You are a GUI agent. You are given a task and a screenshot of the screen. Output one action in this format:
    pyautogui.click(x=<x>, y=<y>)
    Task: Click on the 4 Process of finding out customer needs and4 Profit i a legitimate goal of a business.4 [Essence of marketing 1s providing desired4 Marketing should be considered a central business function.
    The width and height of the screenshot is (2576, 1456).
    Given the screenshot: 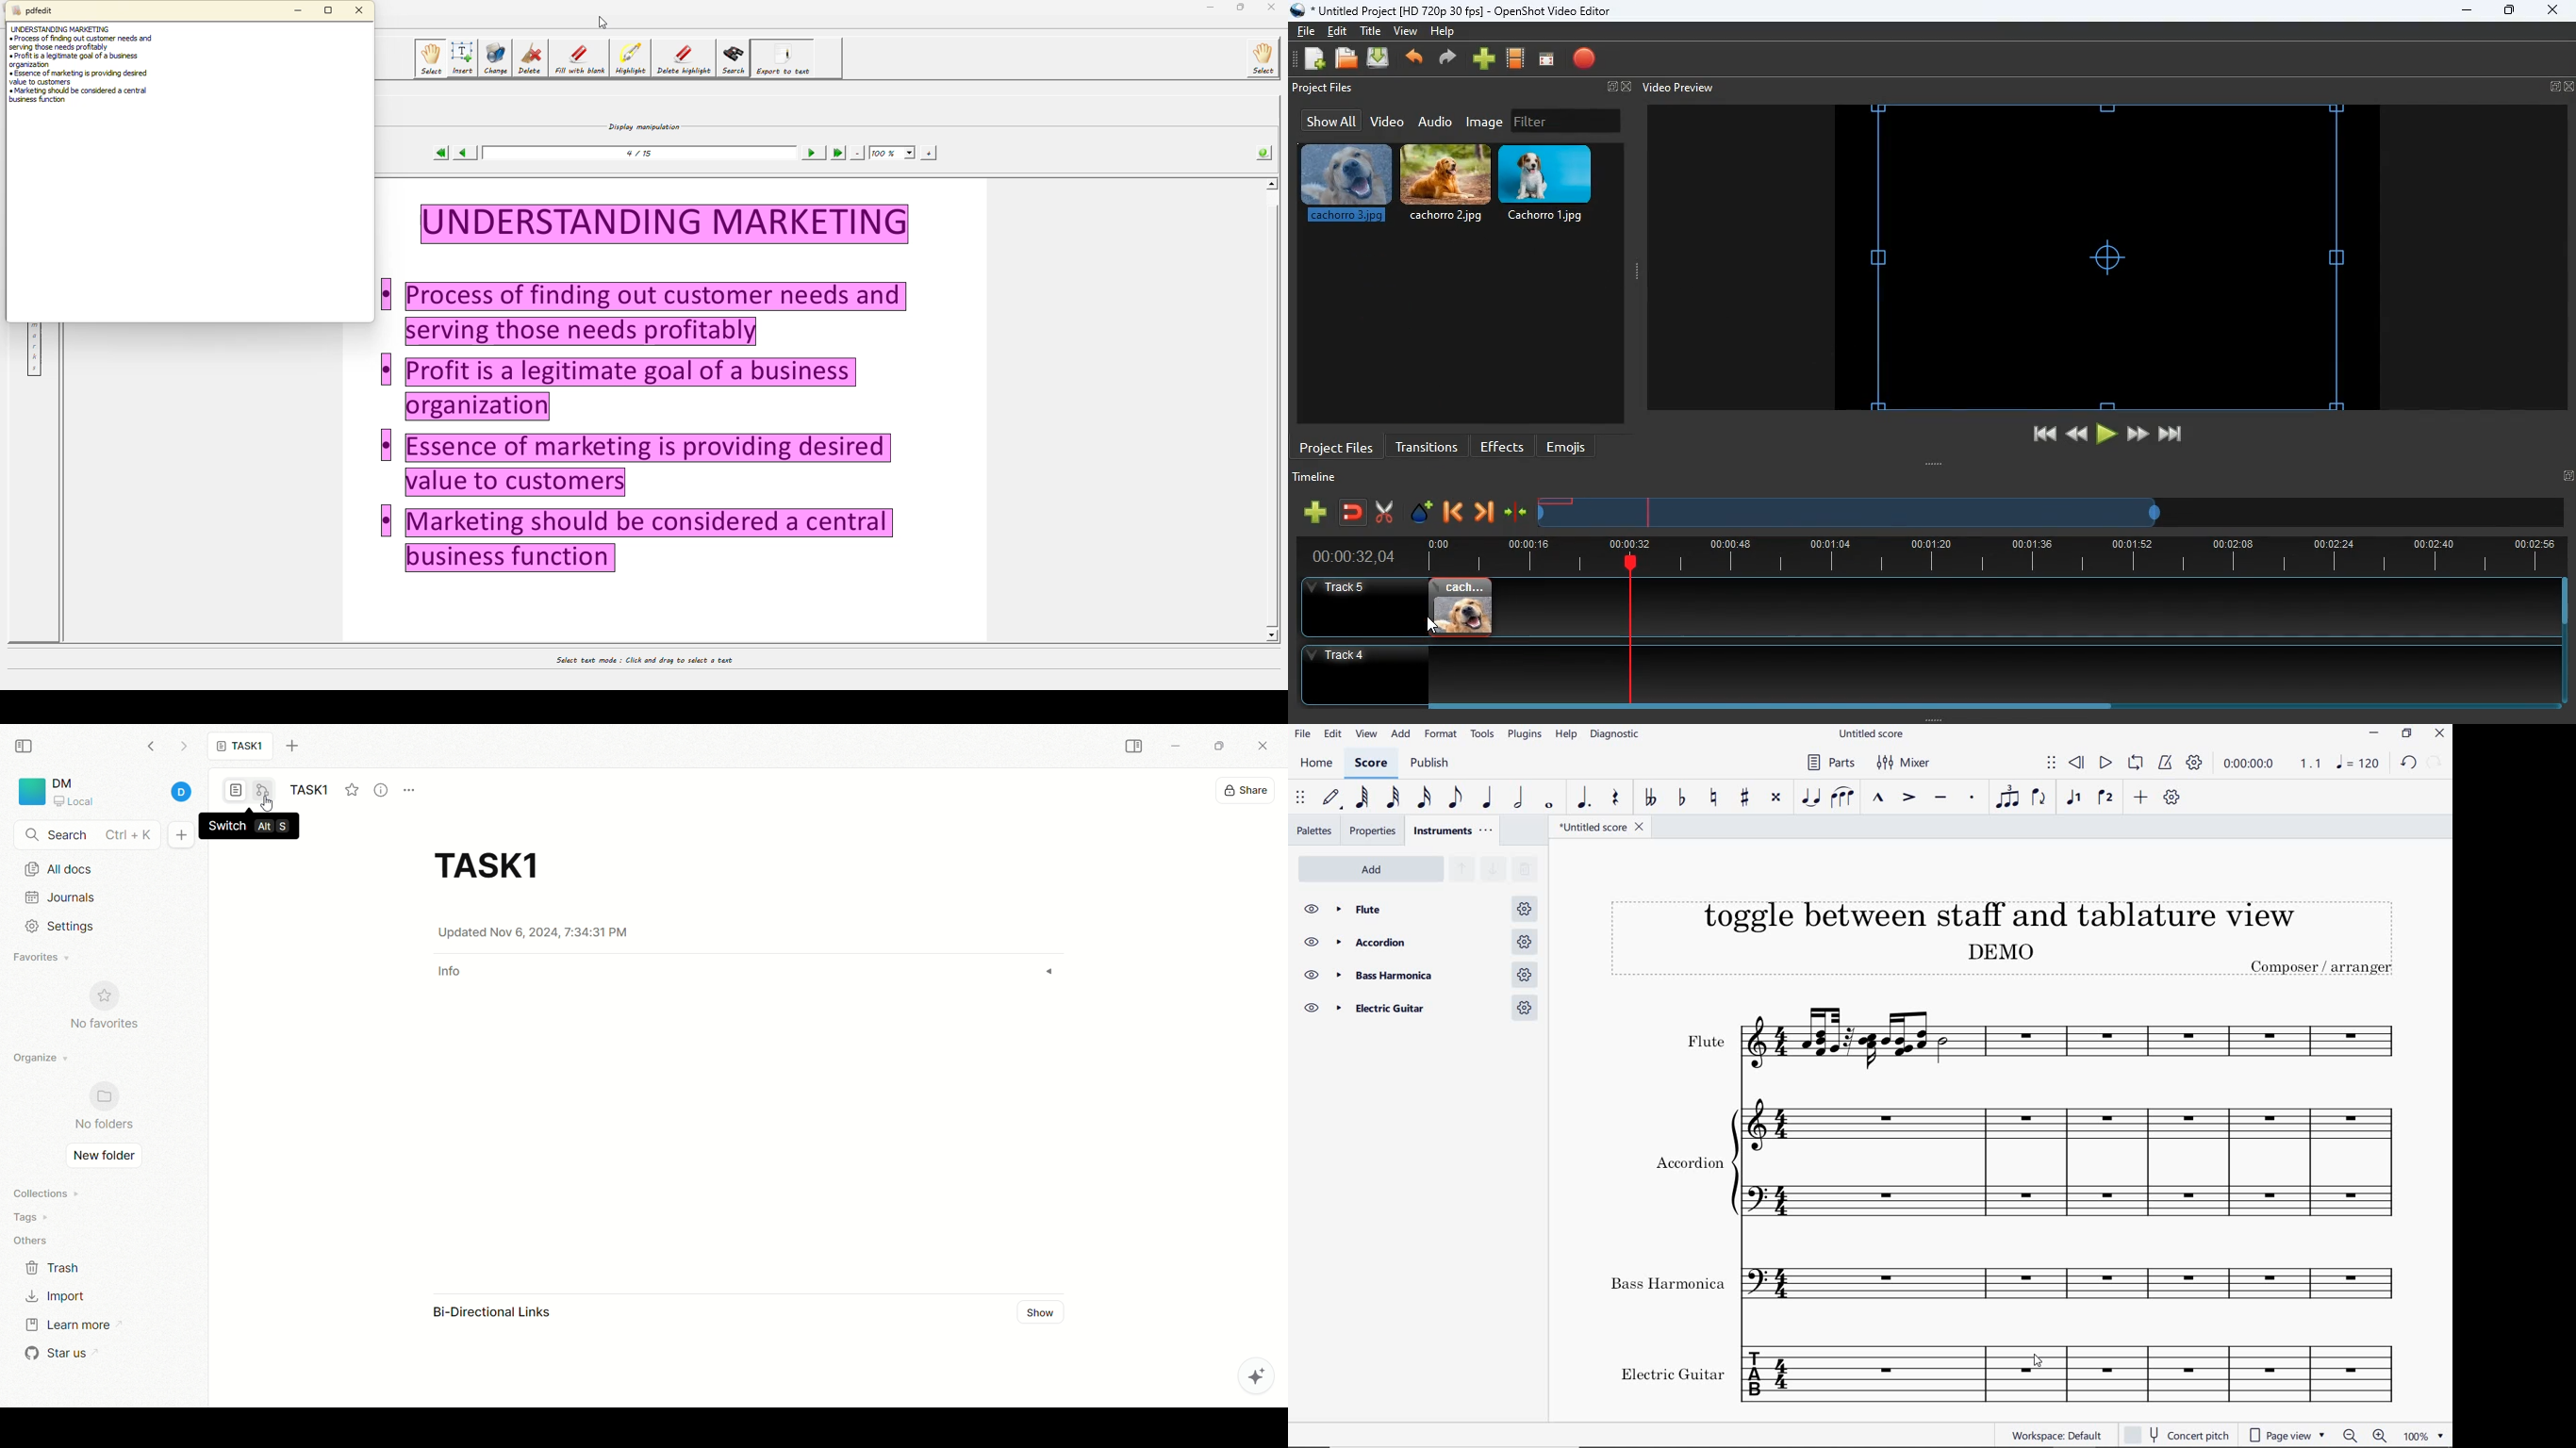 What is the action you would take?
    pyautogui.click(x=695, y=388)
    